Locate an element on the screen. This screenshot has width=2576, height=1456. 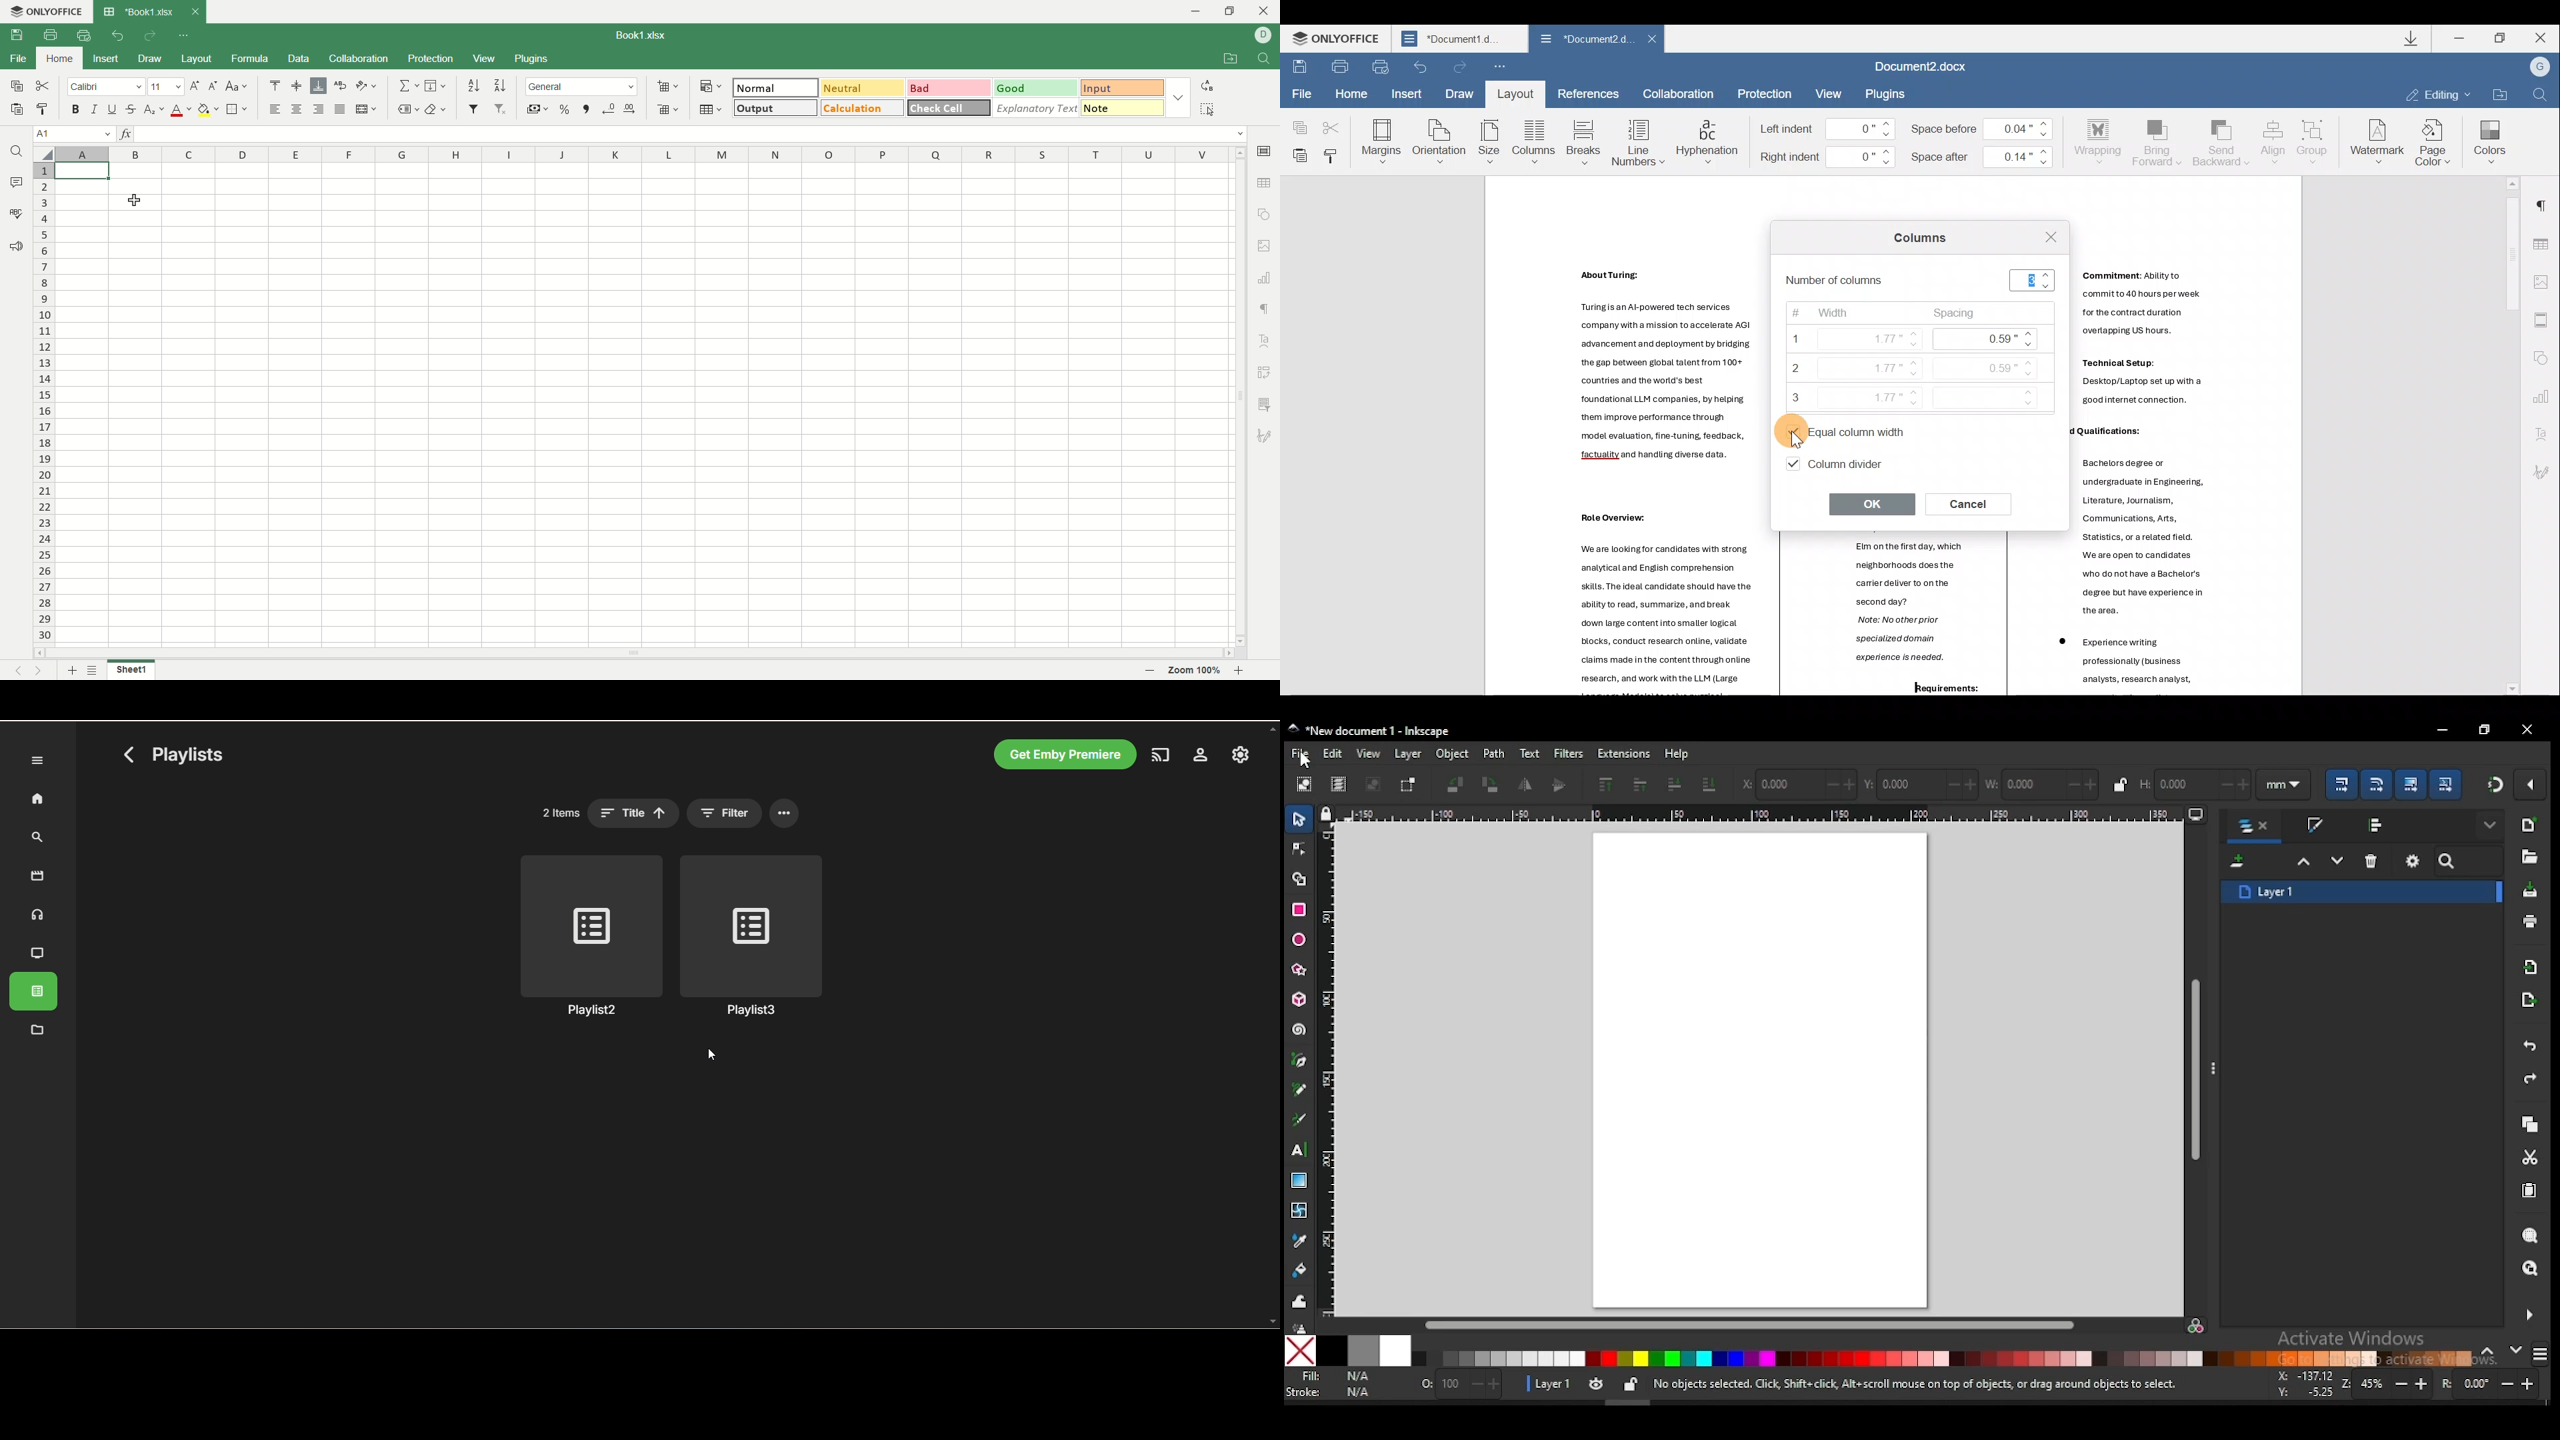
ONLYOFFICE is located at coordinates (1339, 41).